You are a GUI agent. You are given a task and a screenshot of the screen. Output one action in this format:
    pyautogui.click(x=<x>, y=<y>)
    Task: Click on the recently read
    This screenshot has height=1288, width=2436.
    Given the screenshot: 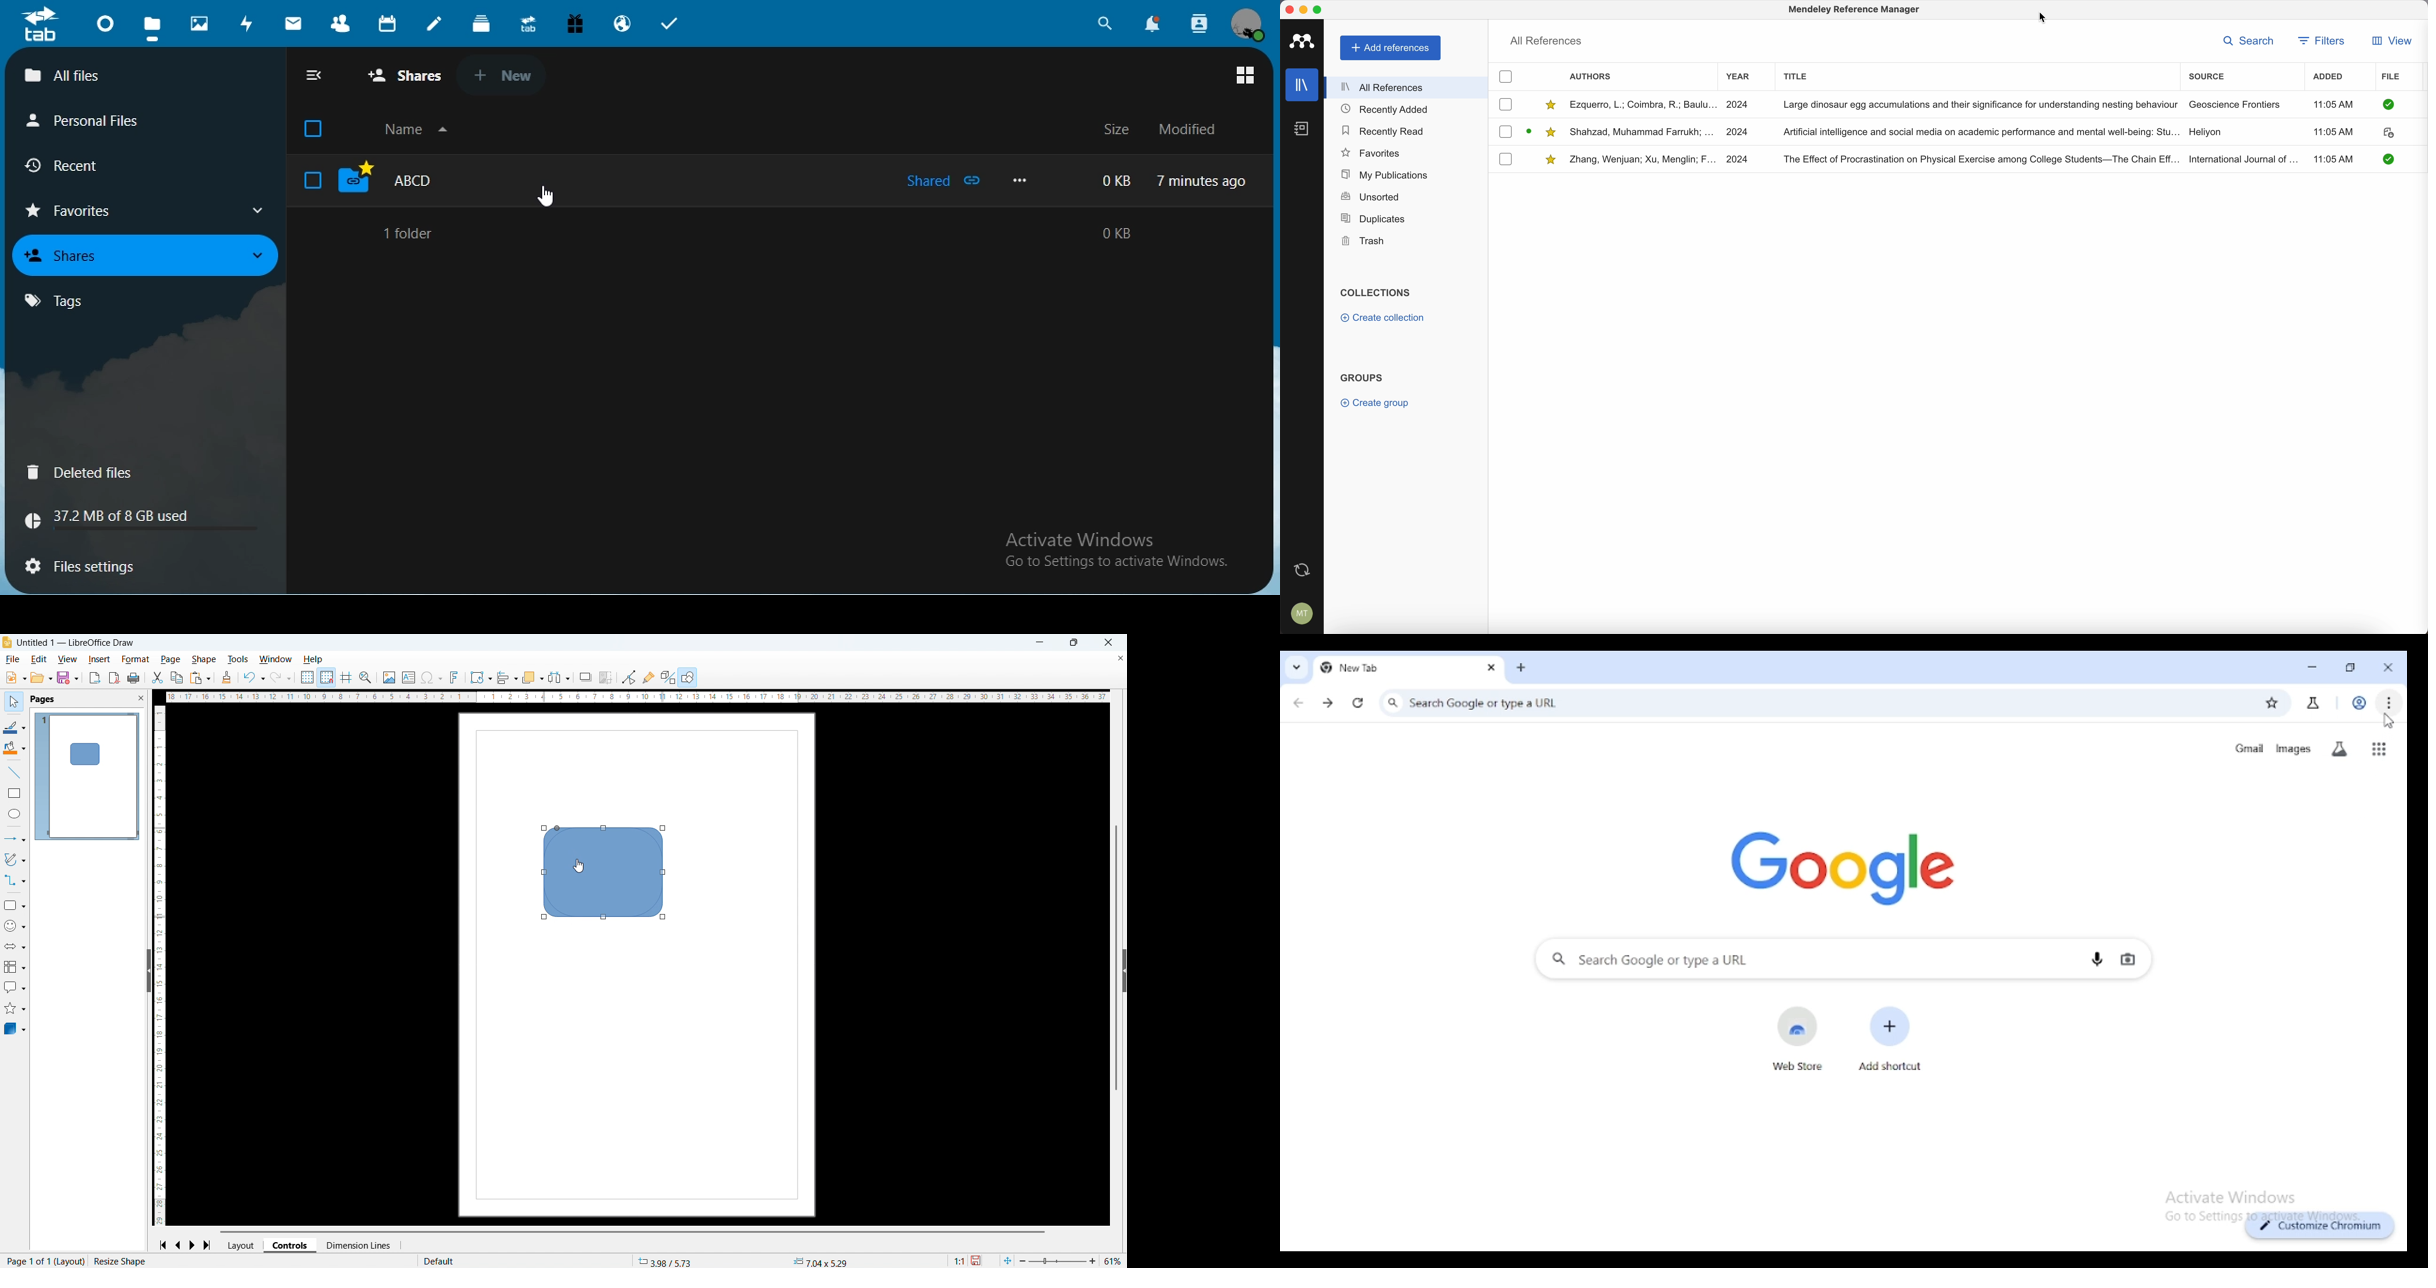 What is the action you would take?
    pyautogui.click(x=1385, y=132)
    